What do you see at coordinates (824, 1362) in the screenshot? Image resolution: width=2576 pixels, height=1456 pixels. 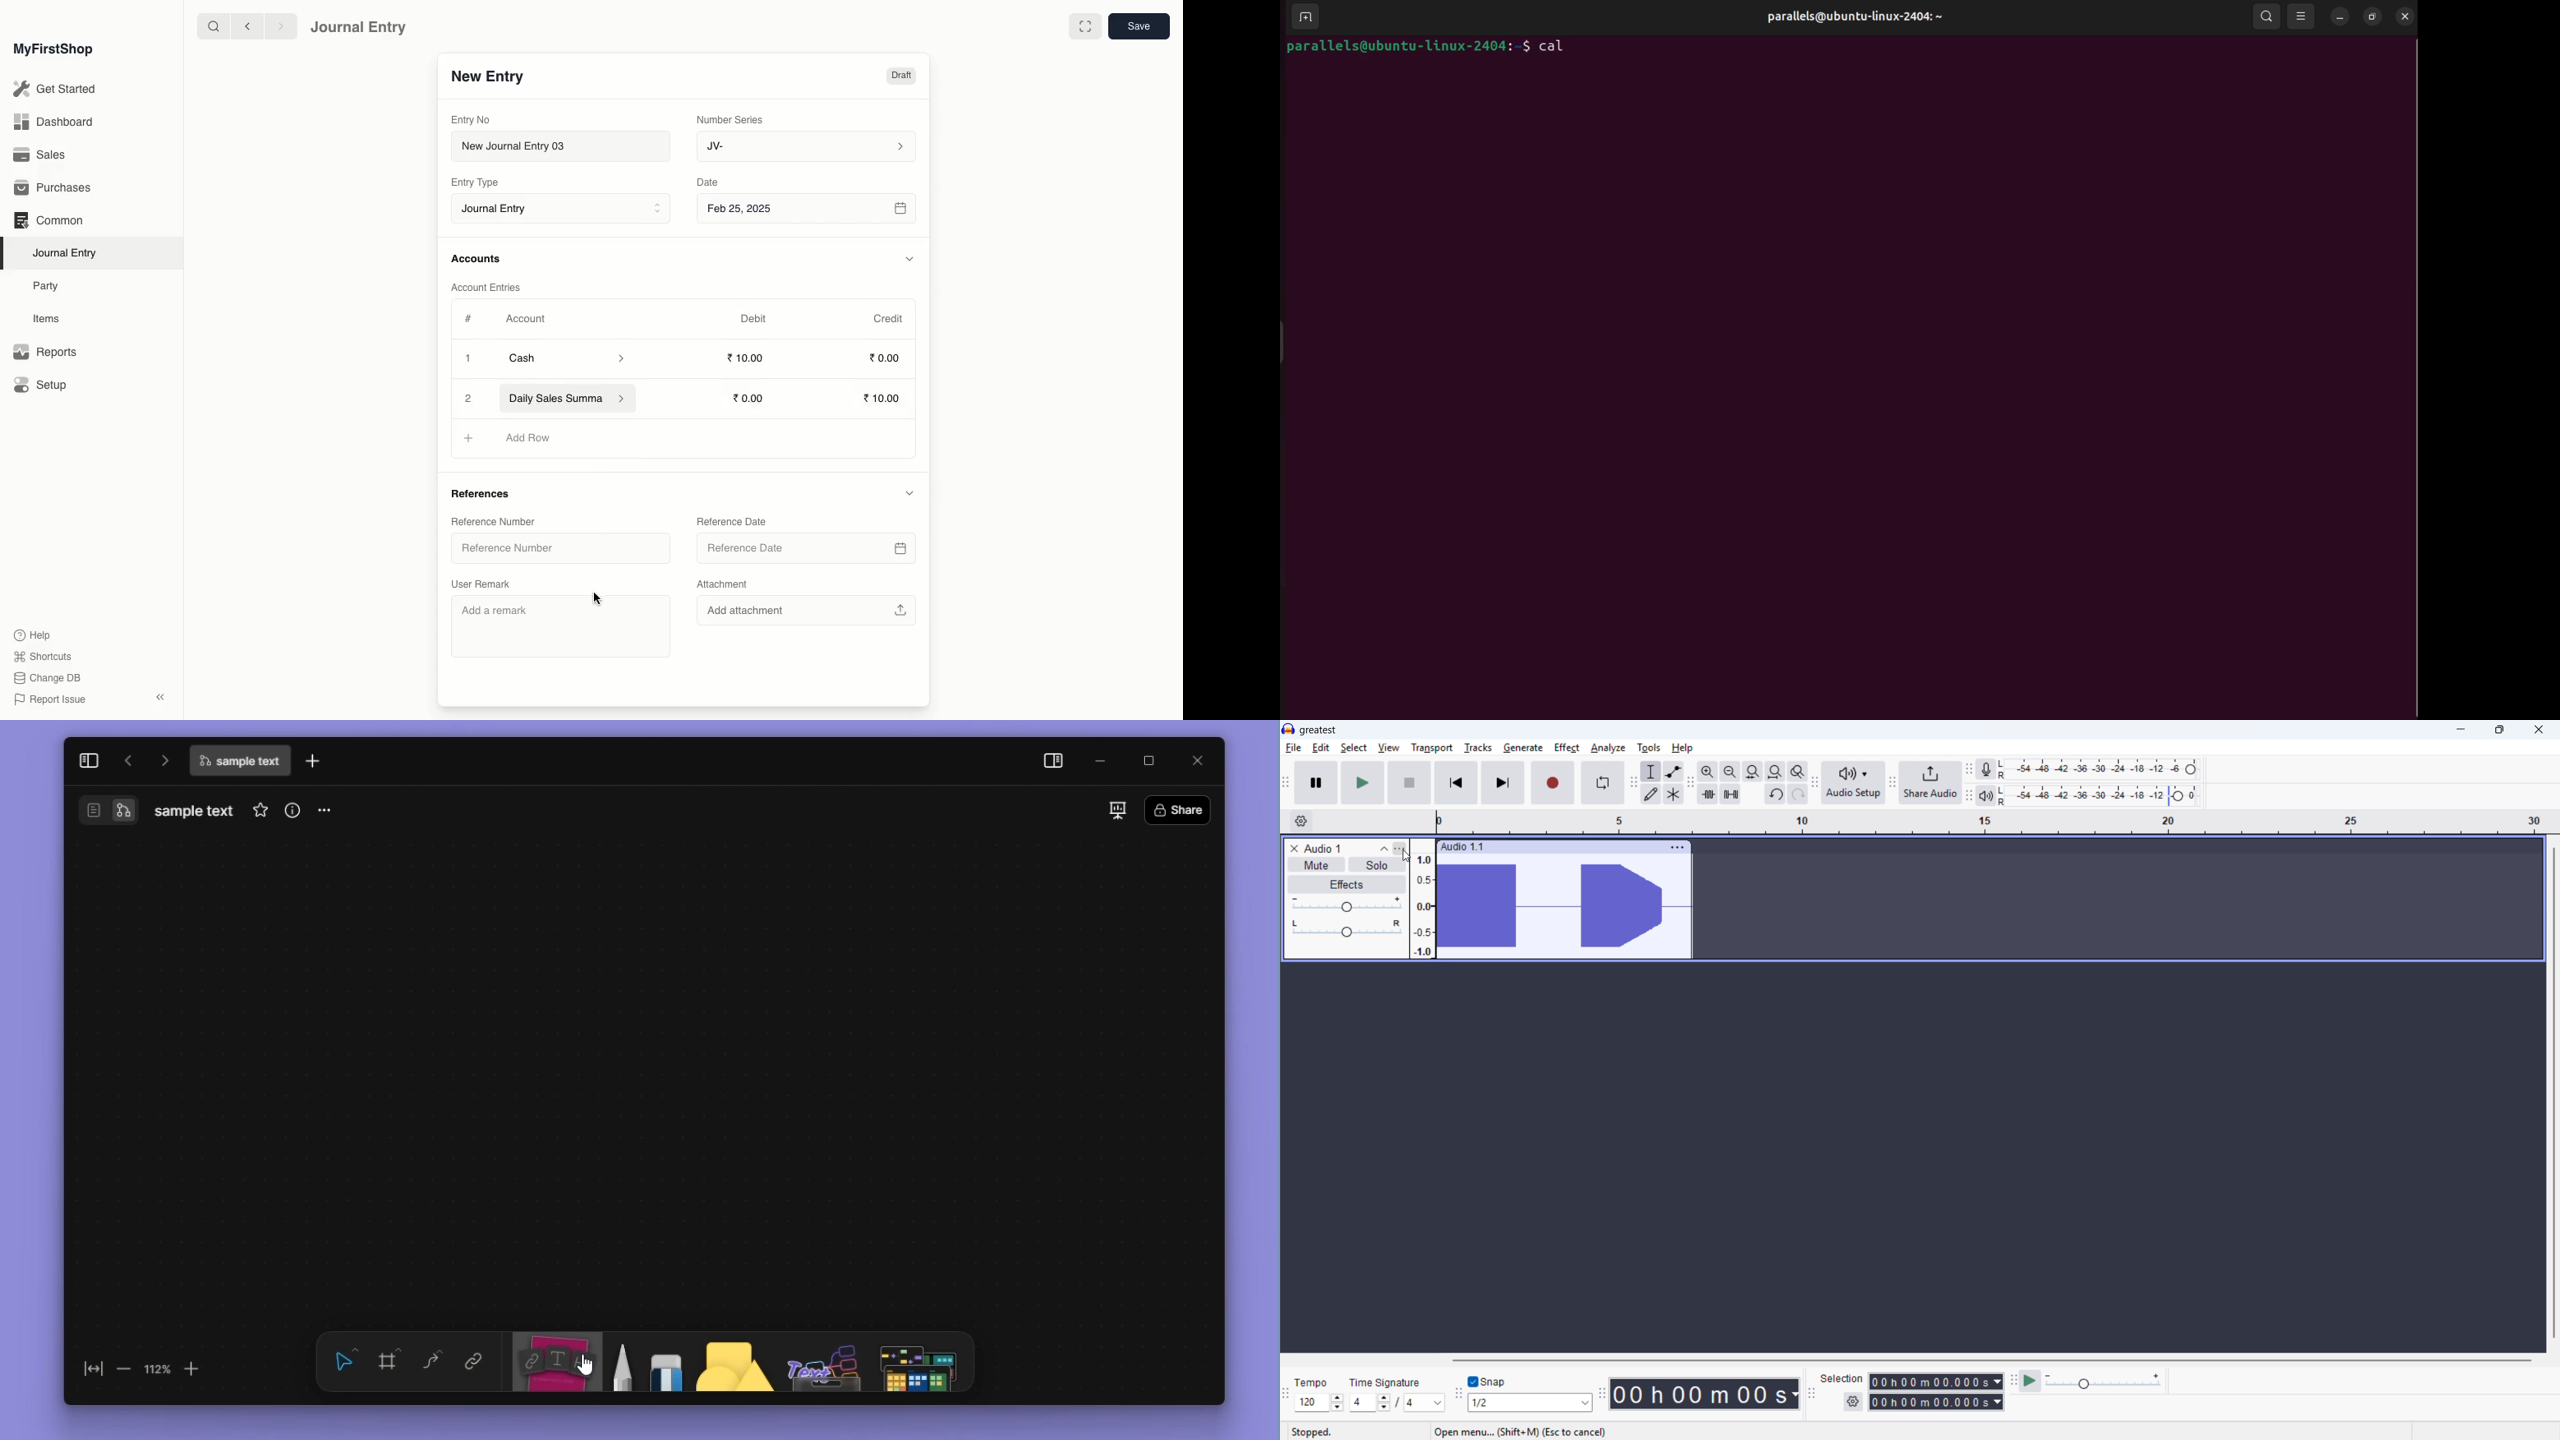 I see `other` at bounding box center [824, 1362].